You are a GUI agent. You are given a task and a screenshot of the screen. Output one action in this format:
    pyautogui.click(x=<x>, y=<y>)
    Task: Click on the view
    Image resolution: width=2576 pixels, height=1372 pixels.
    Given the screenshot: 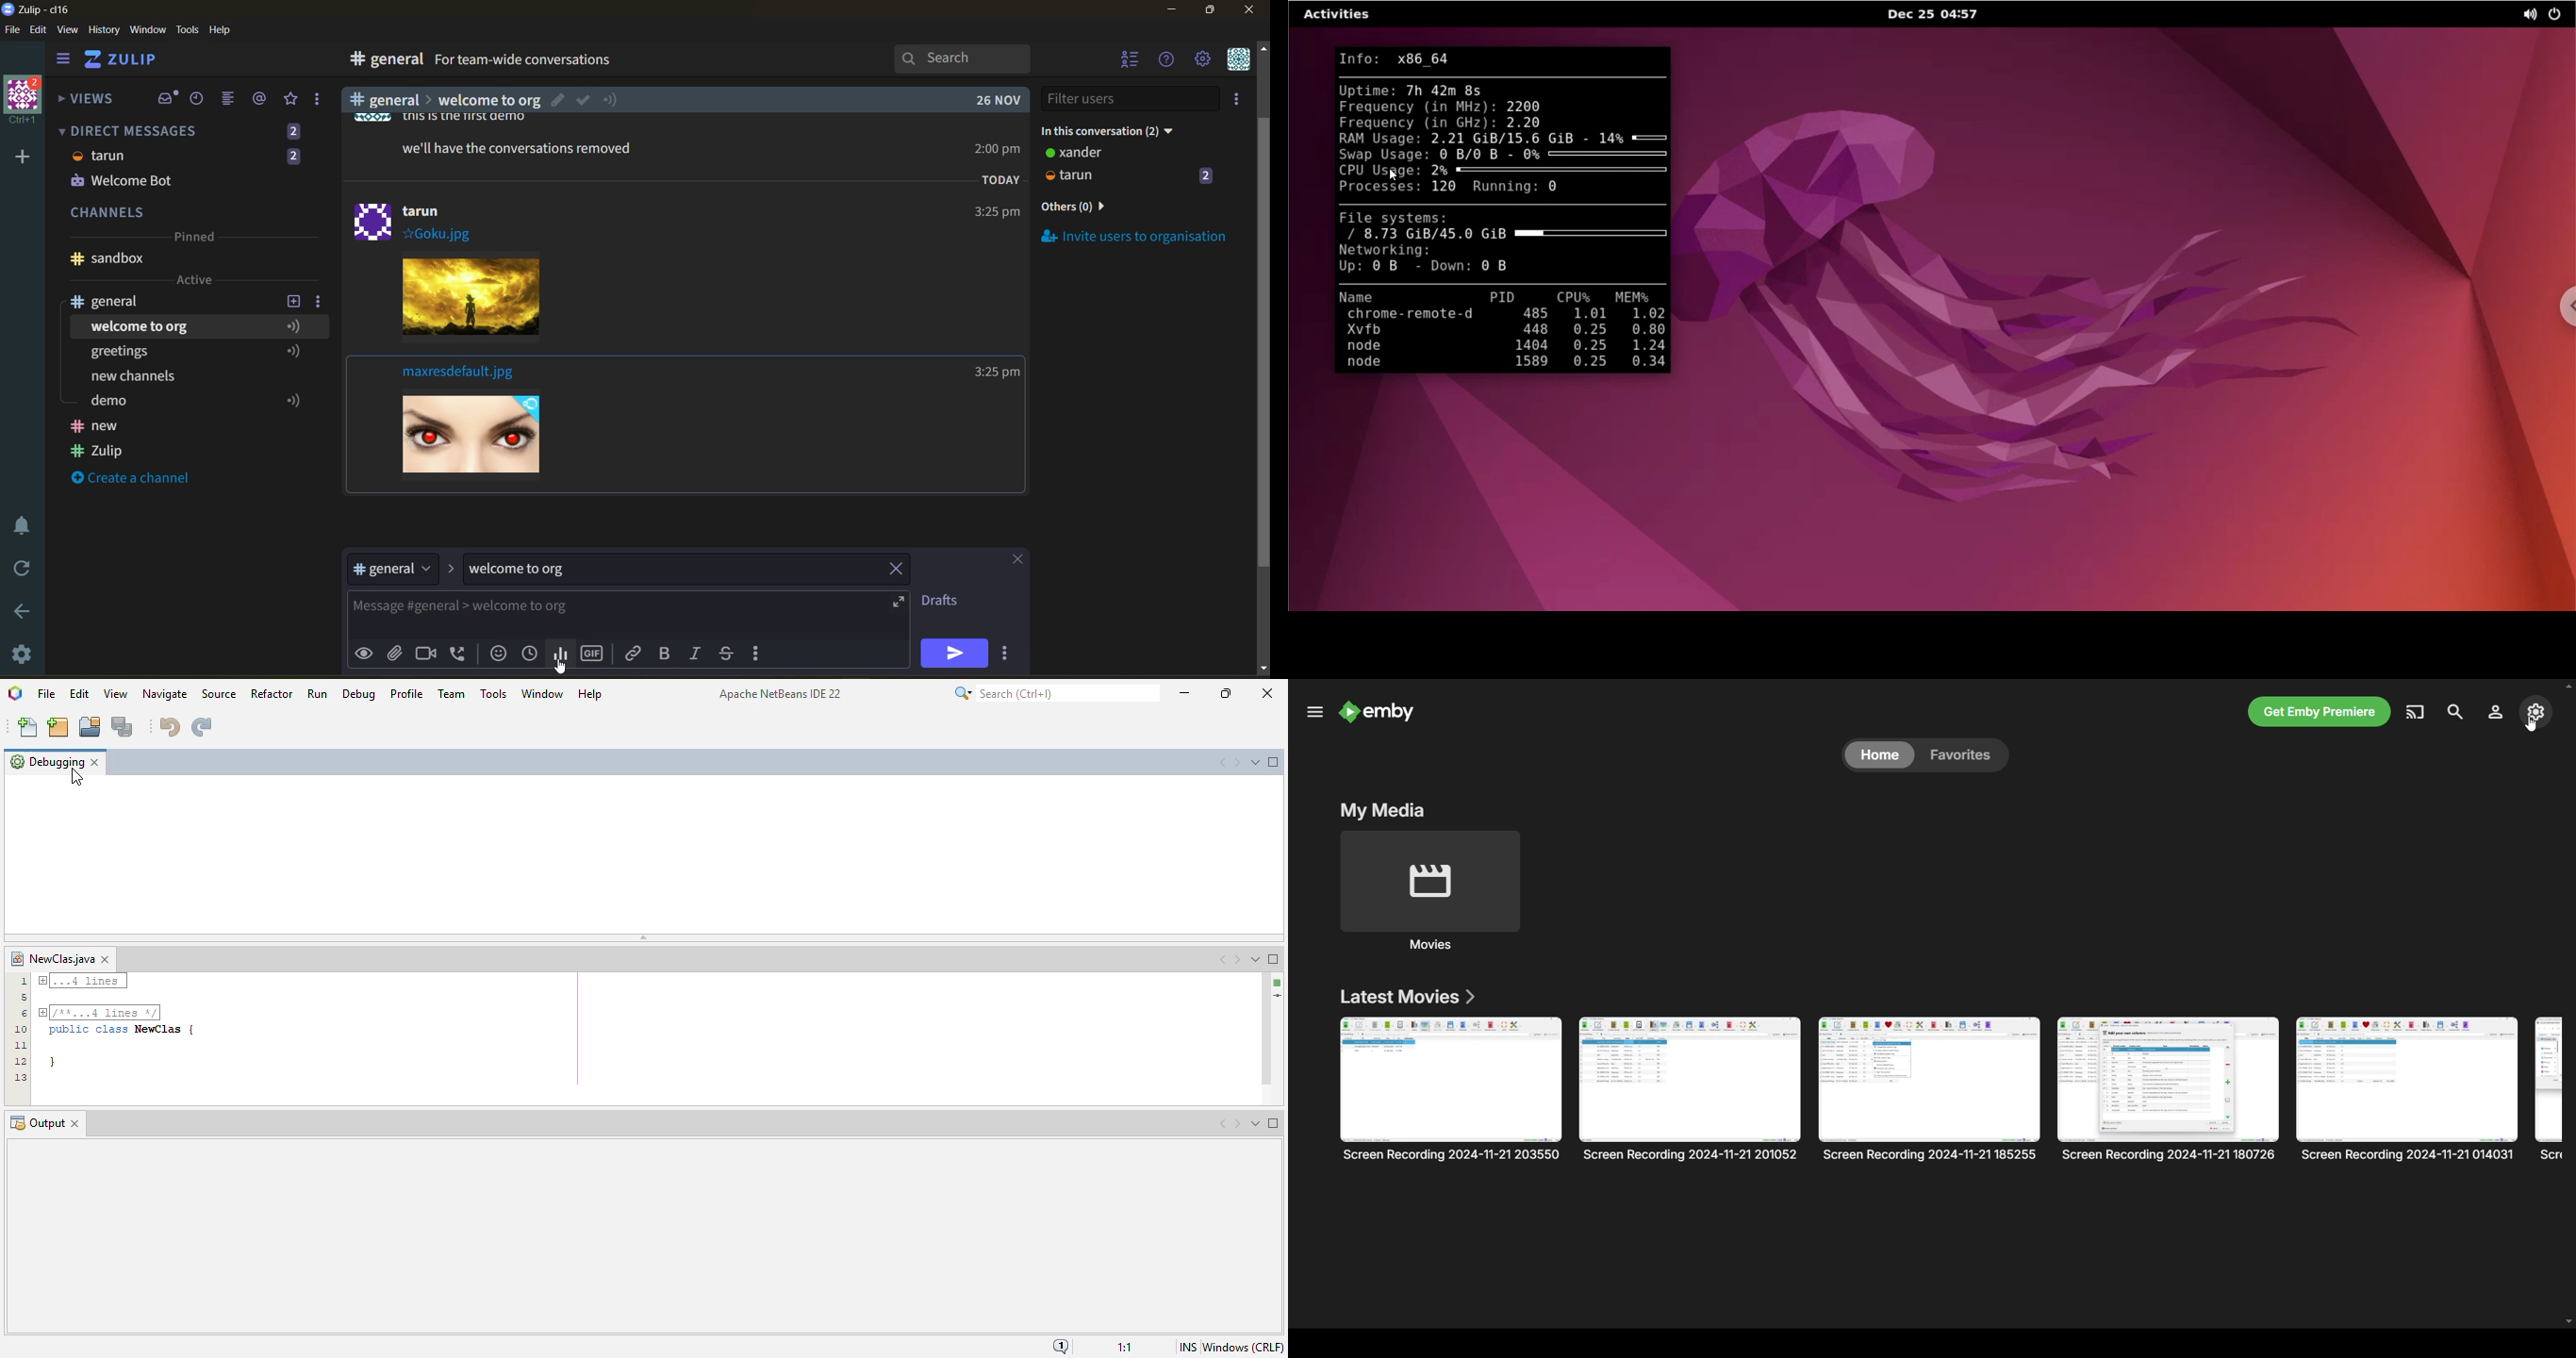 What is the action you would take?
    pyautogui.click(x=116, y=693)
    